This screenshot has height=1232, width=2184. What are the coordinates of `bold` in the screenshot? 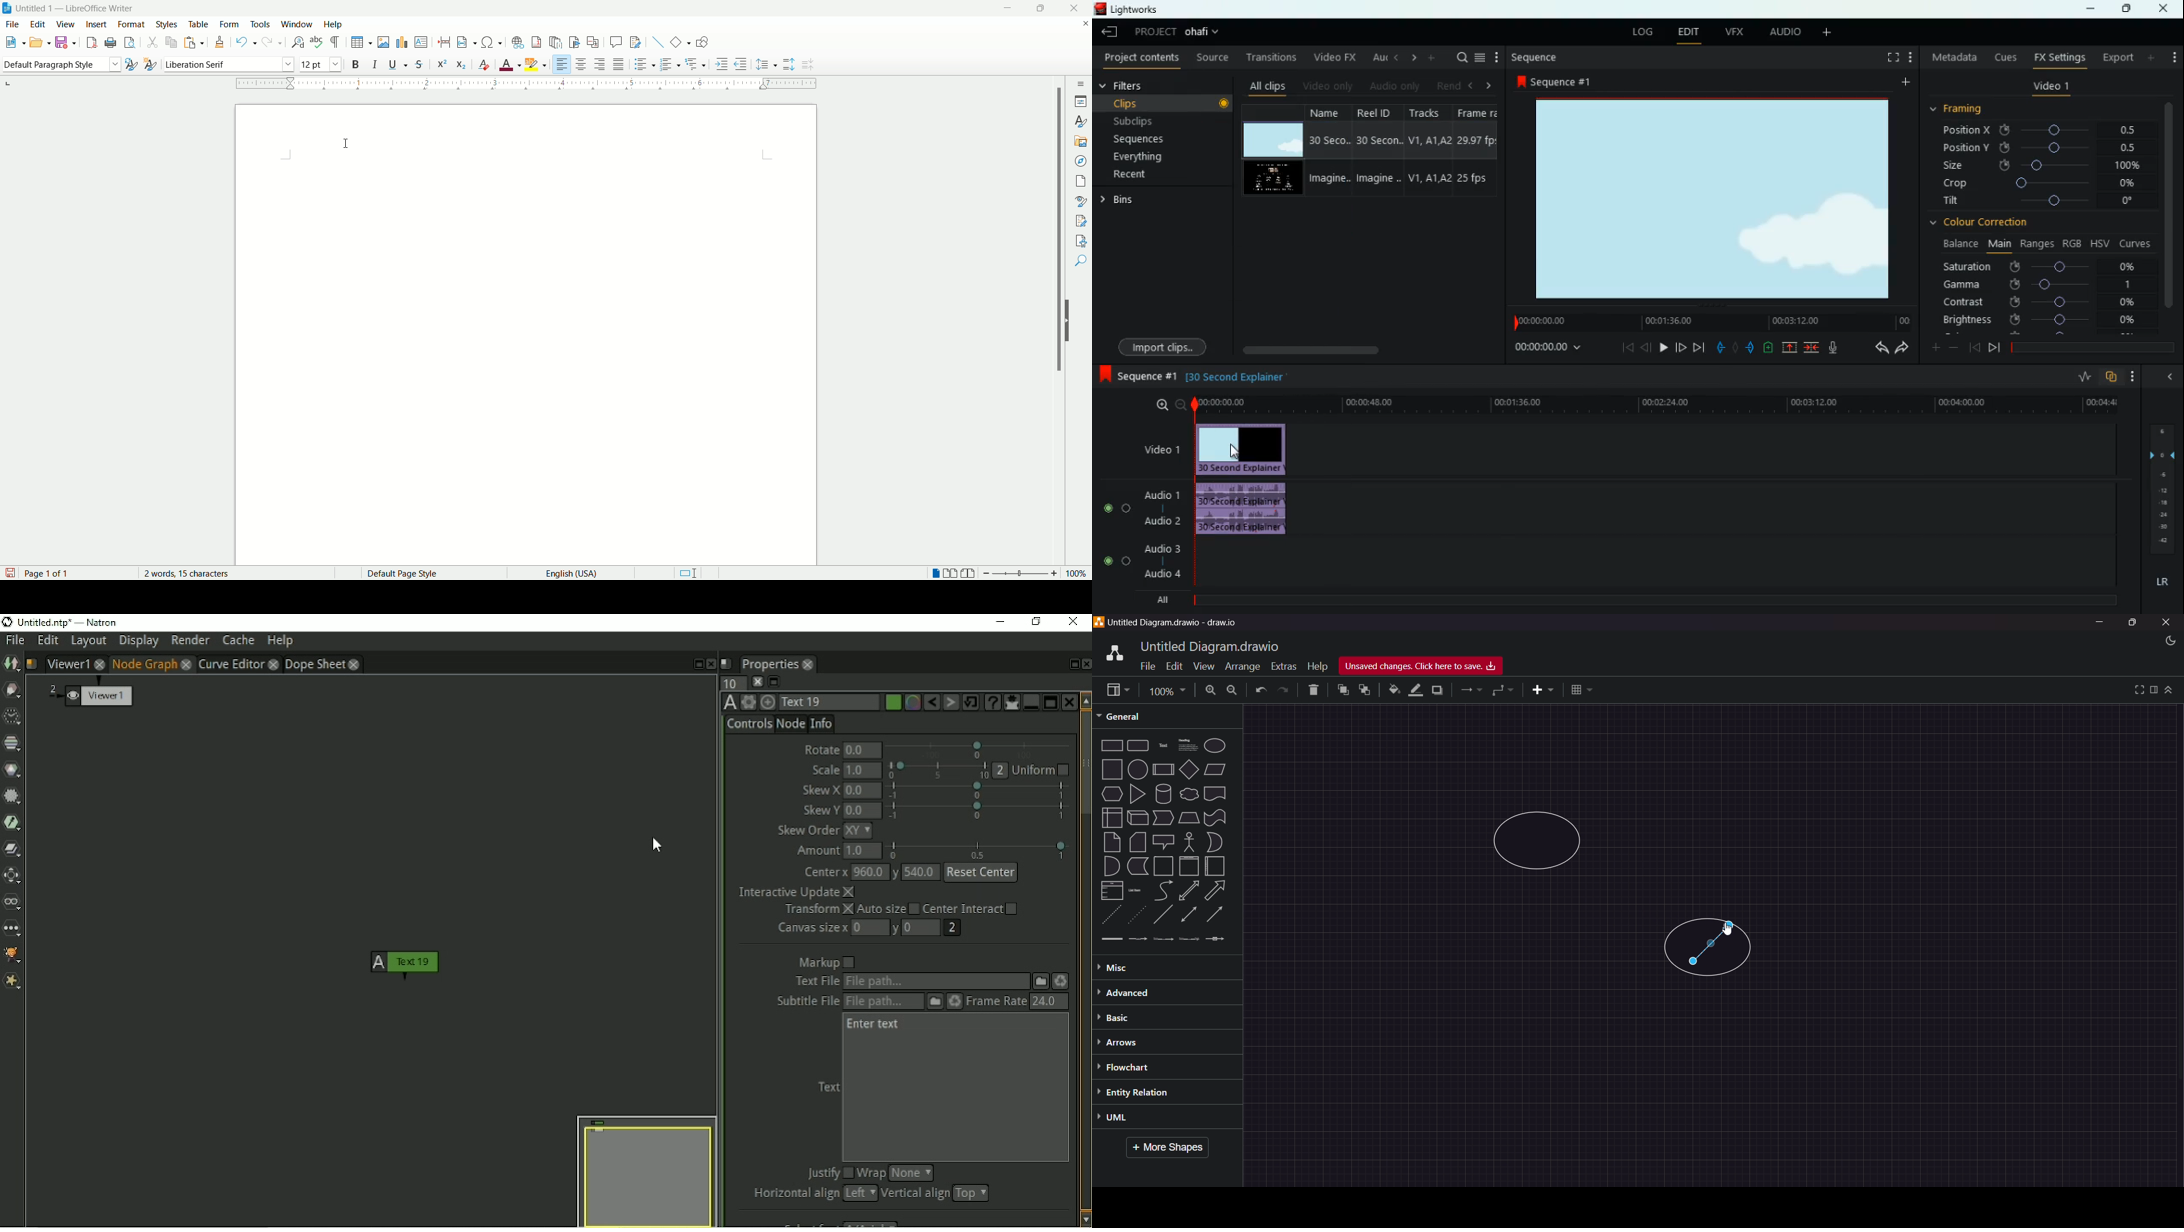 It's located at (354, 67).